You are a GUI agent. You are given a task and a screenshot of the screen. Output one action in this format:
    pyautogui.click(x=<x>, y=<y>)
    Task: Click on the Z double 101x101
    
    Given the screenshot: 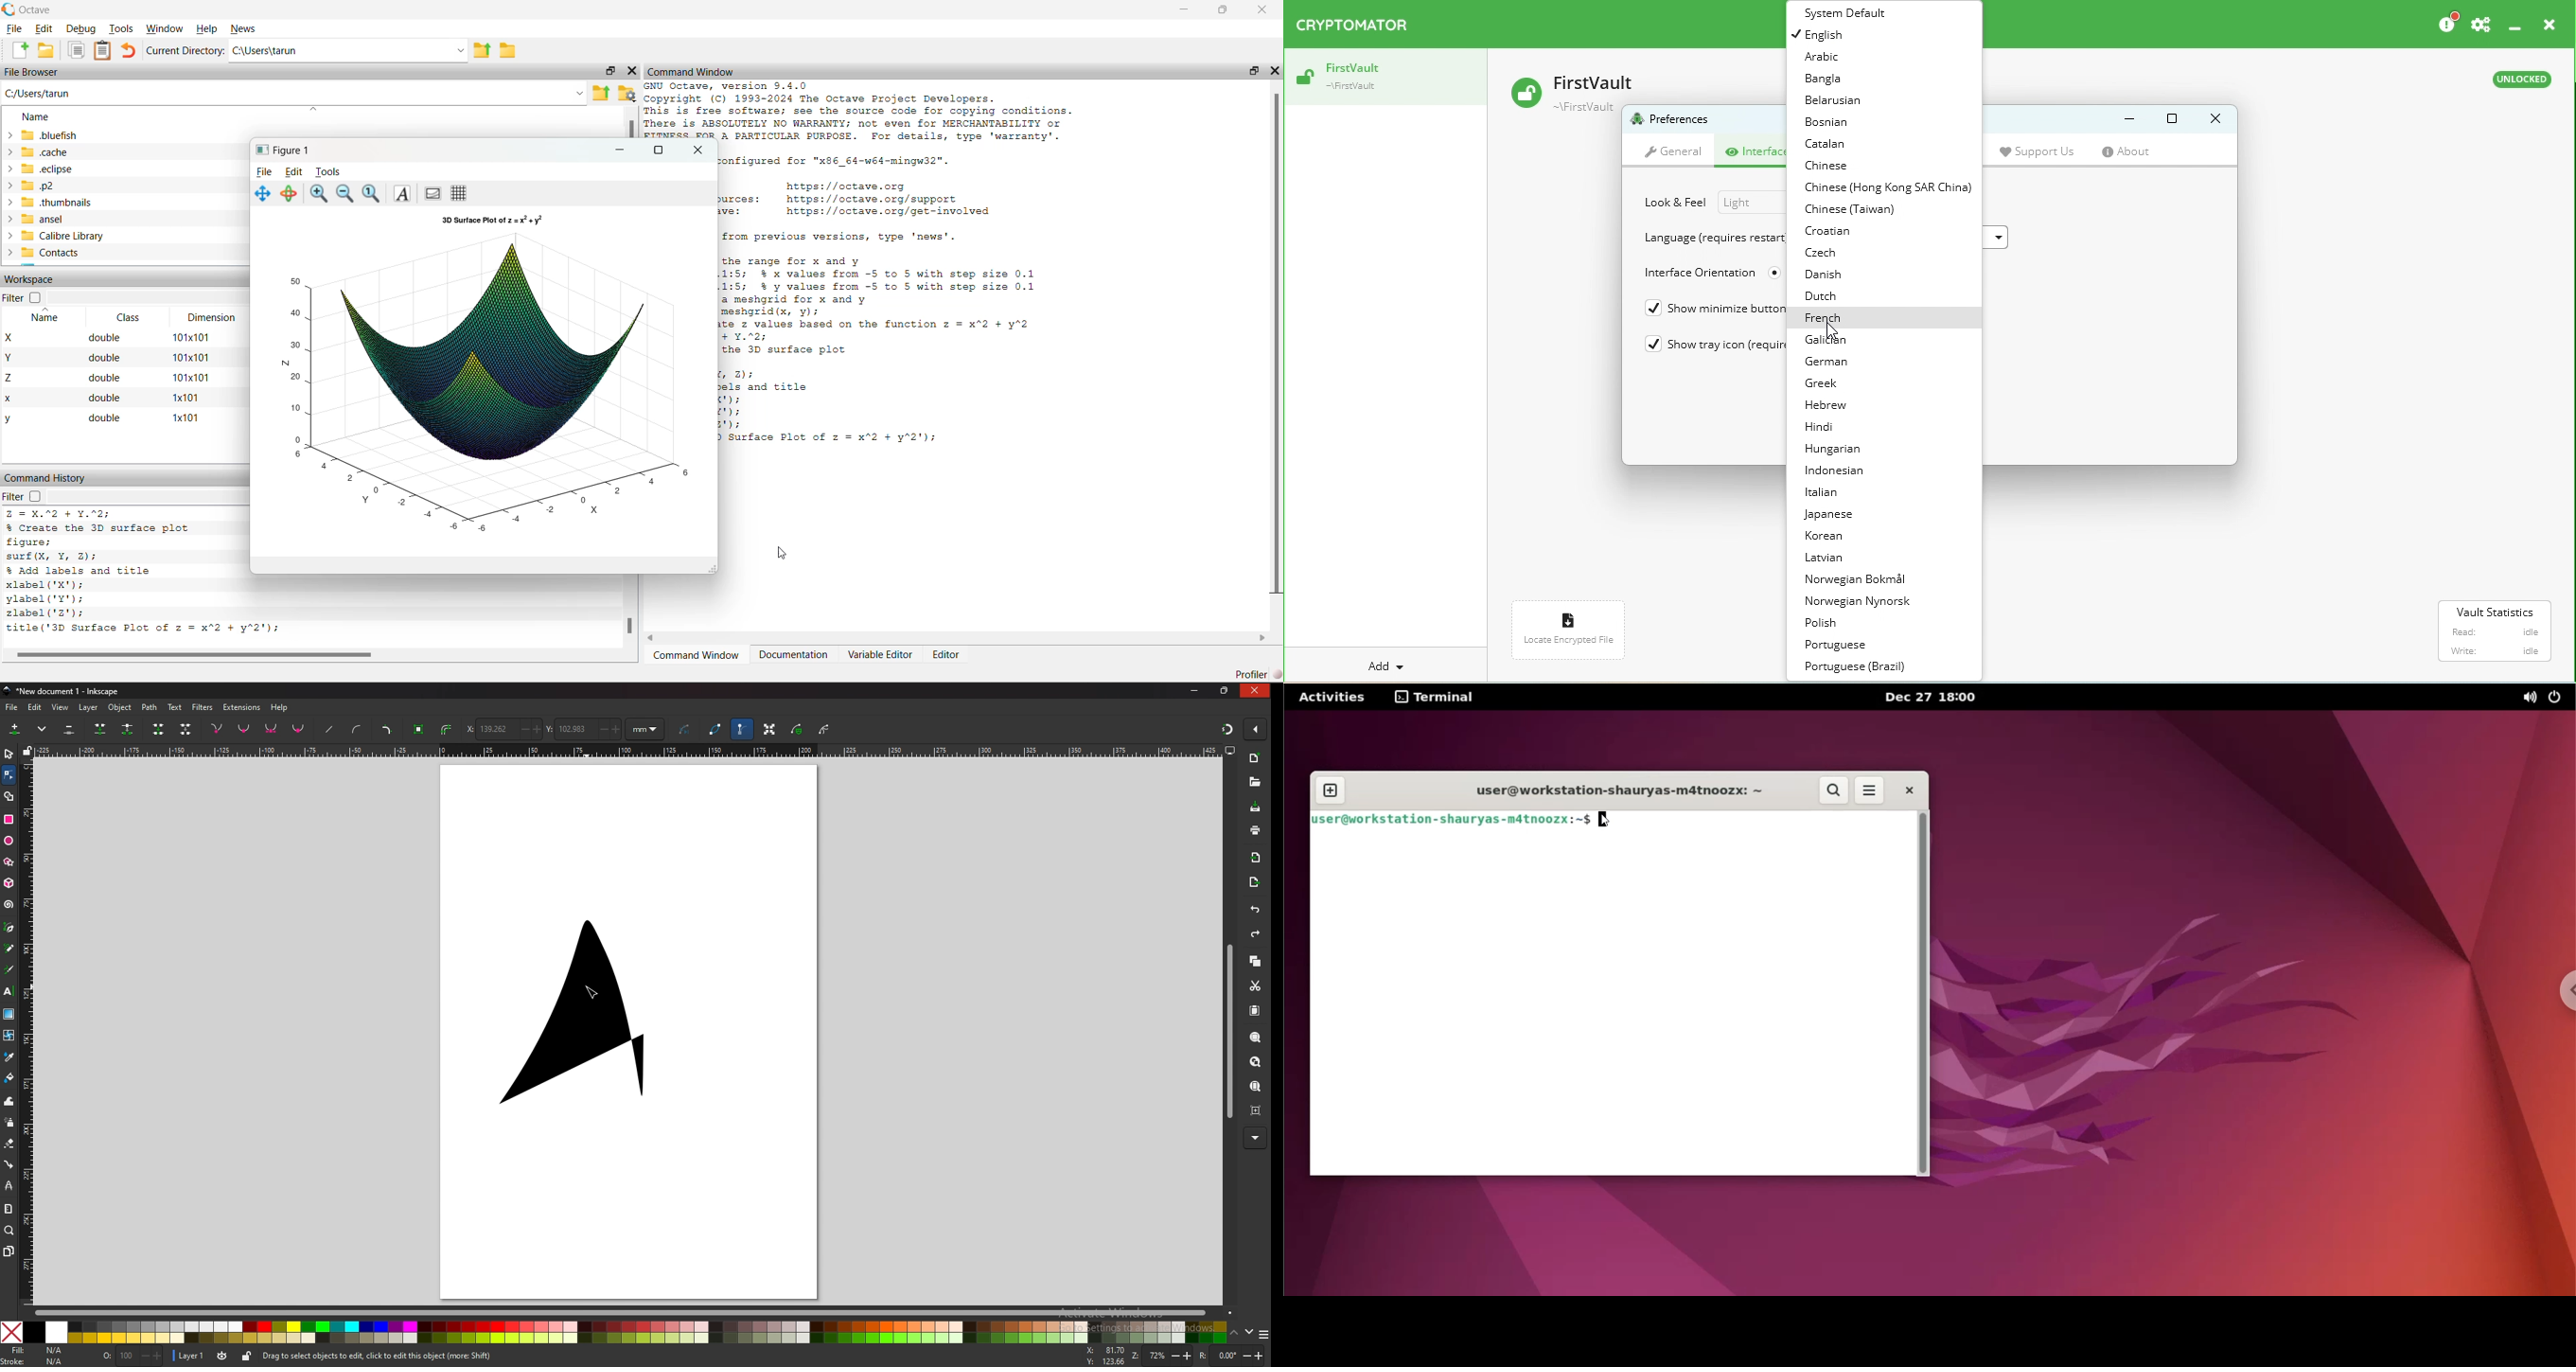 What is the action you would take?
    pyautogui.click(x=114, y=377)
    